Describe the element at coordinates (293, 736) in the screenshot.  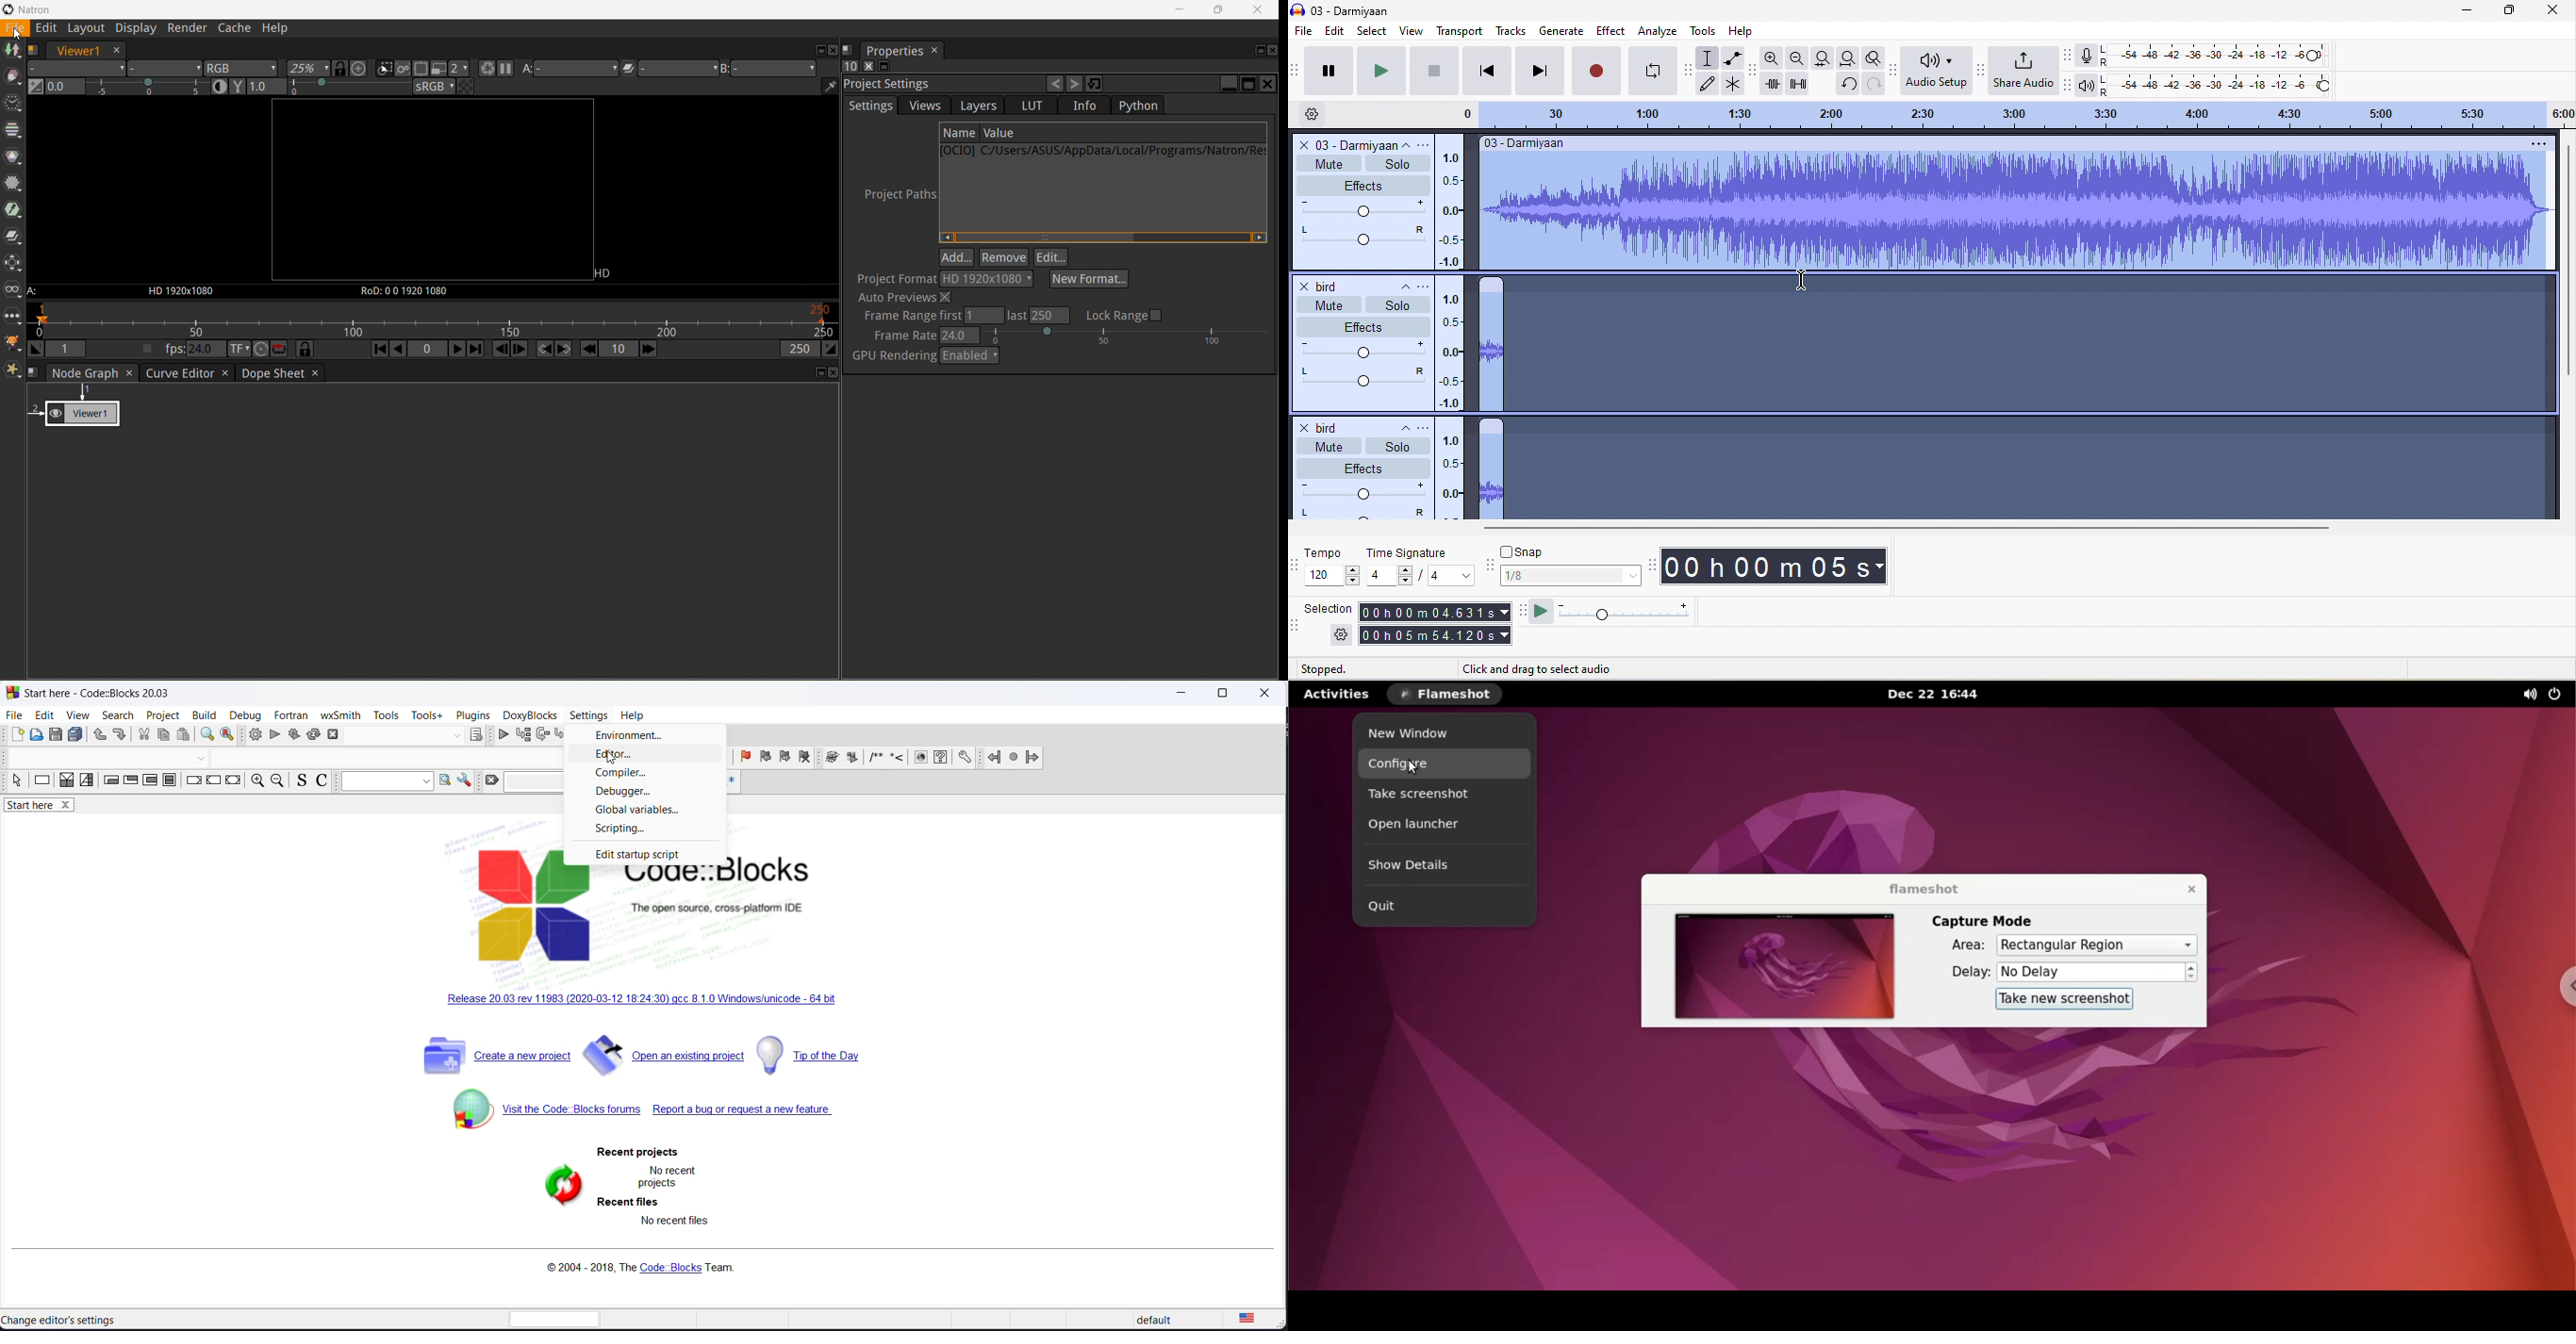
I see `build and run` at that location.